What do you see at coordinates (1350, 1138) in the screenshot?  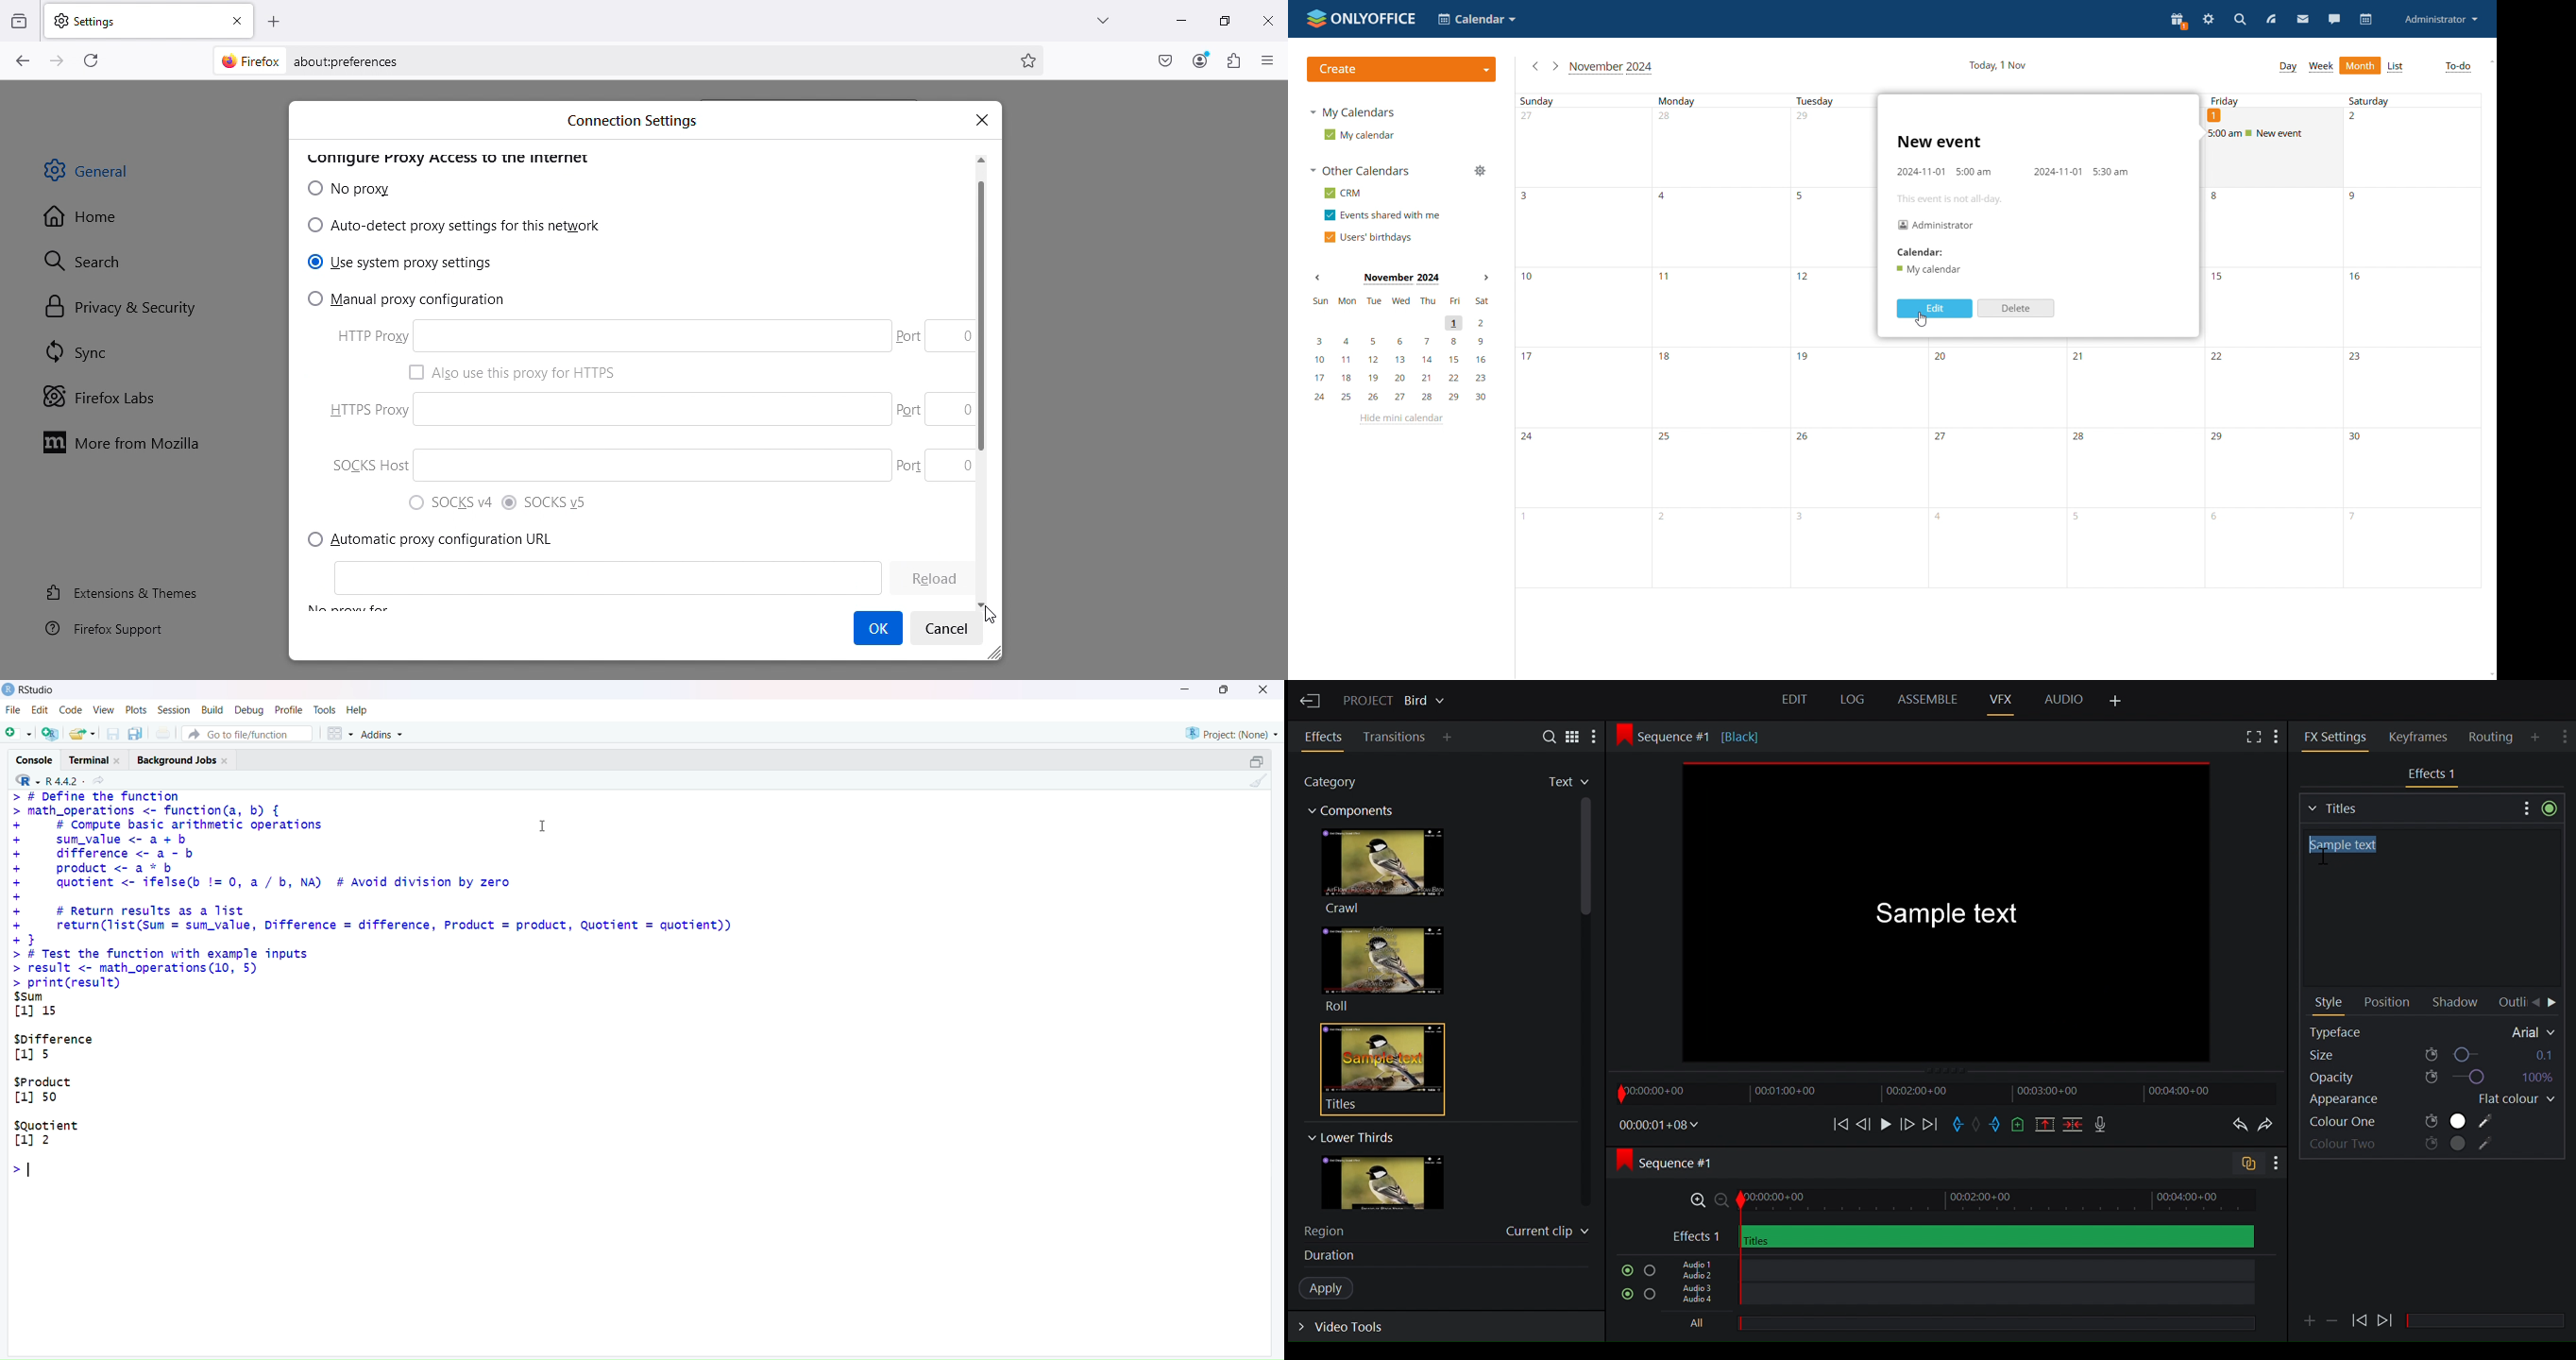 I see `Lower Thirs` at bounding box center [1350, 1138].